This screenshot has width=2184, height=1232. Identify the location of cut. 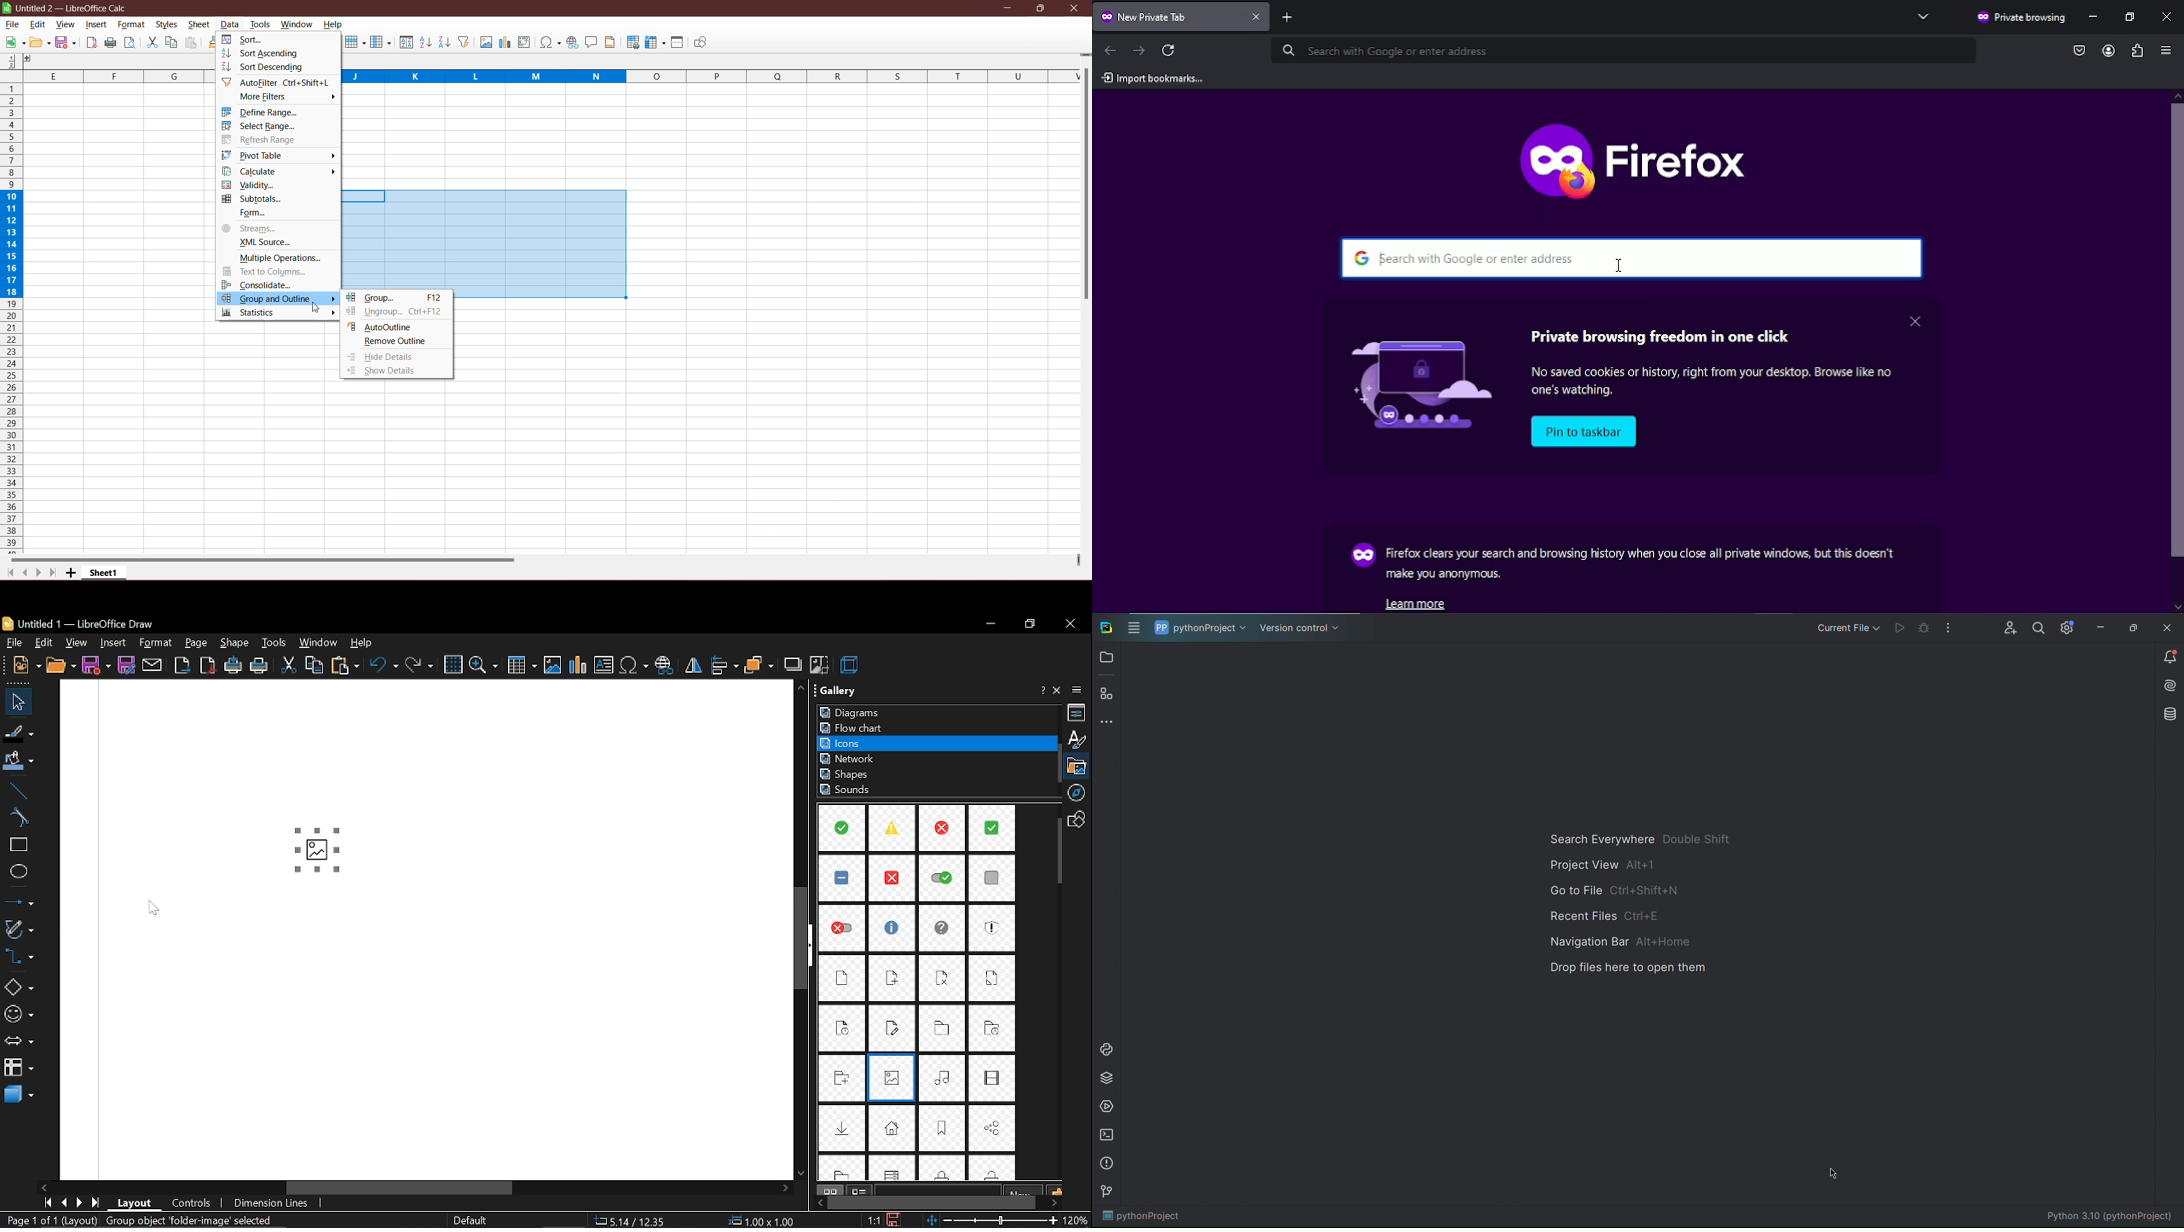
(288, 666).